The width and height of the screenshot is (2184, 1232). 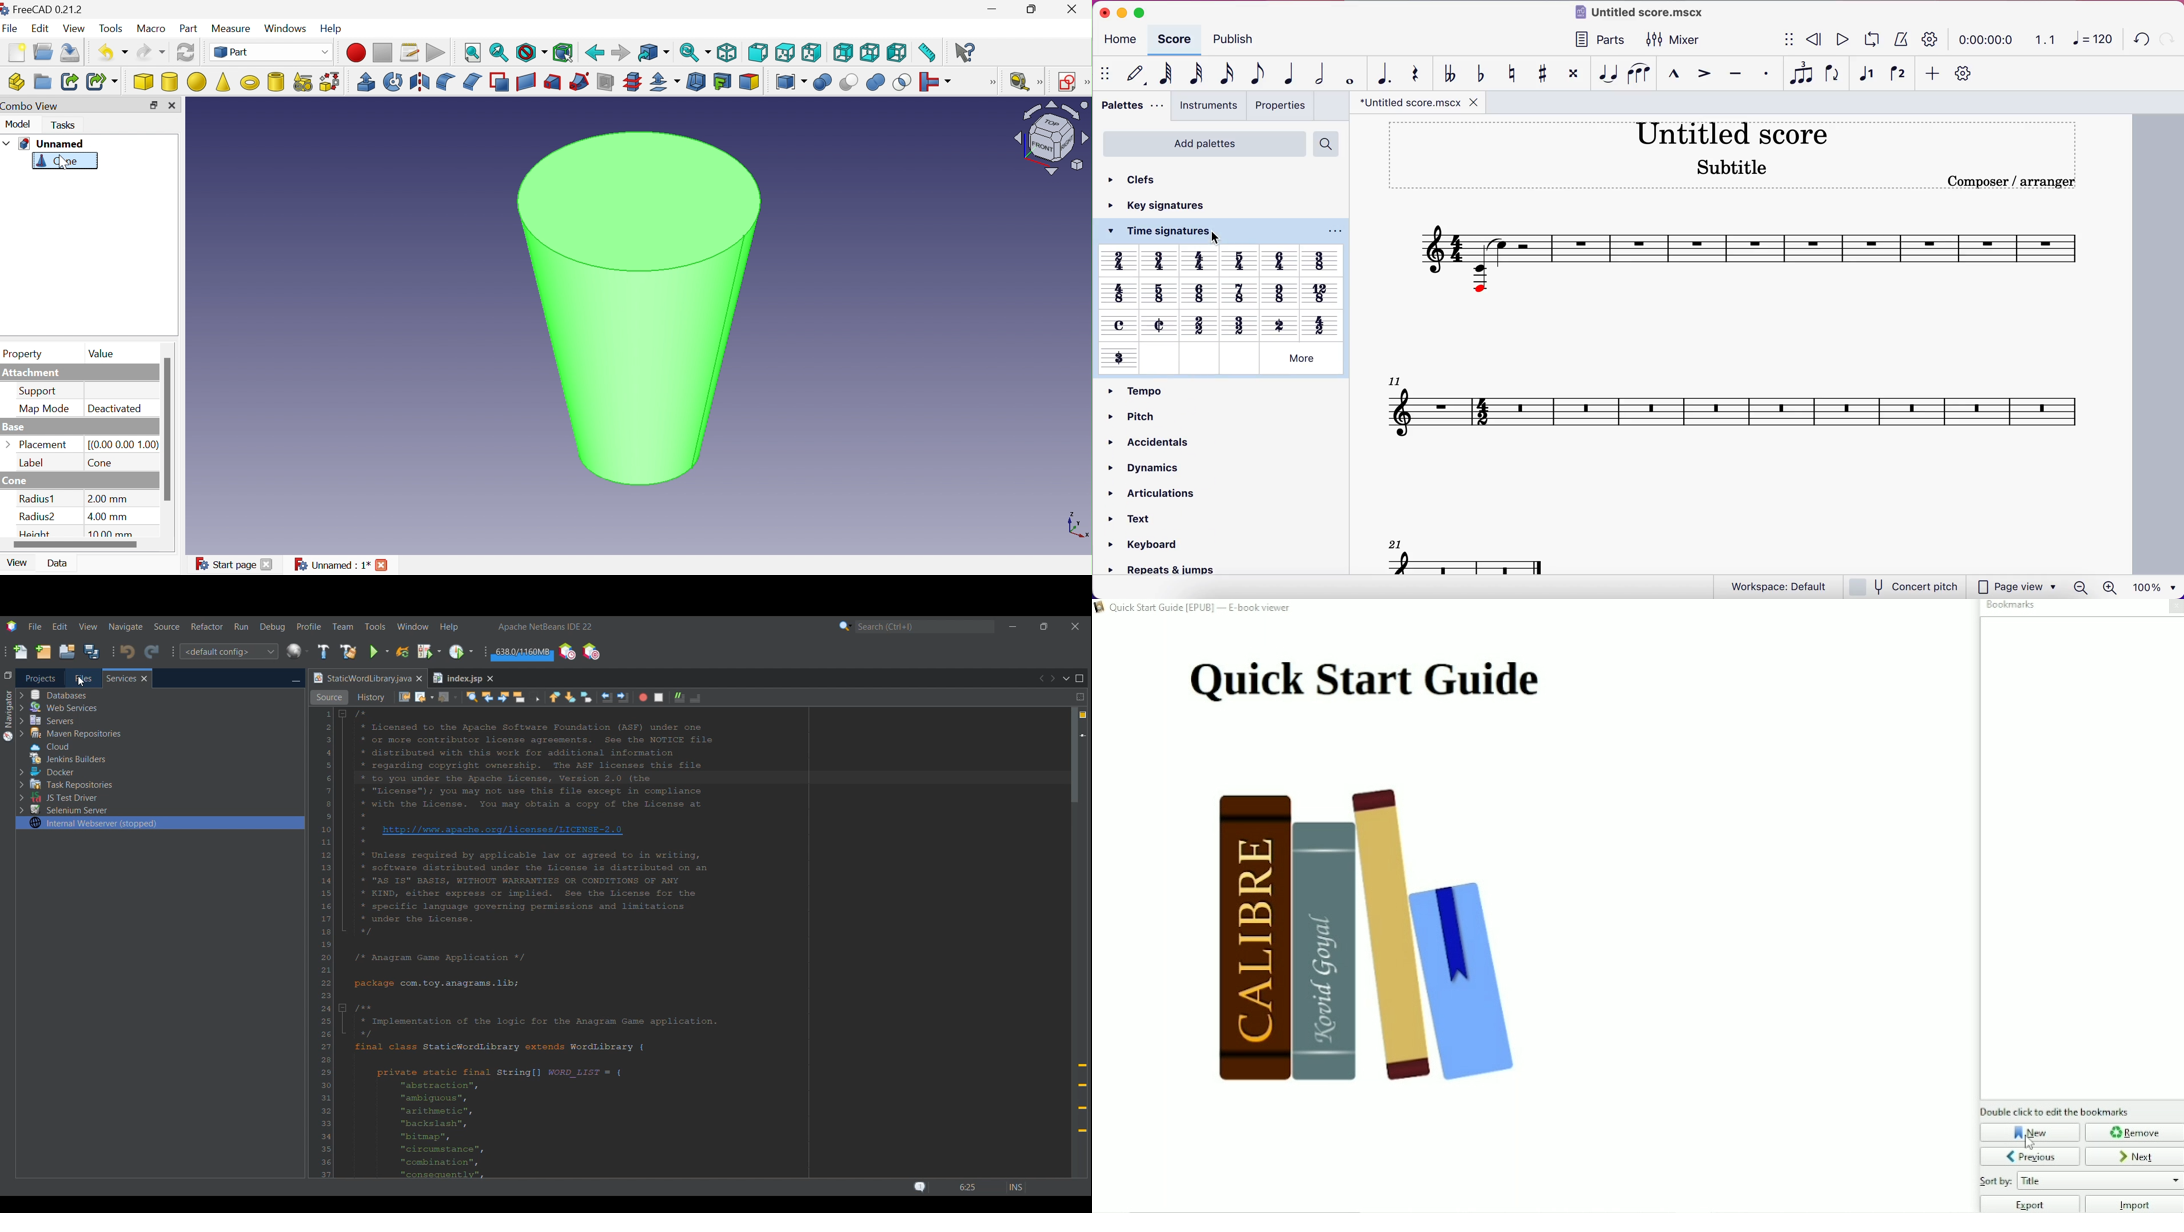 What do you see at coordinates (1042, 82) in the screenshot?
I see `[Measure]` at bounding box center [1042, 82].